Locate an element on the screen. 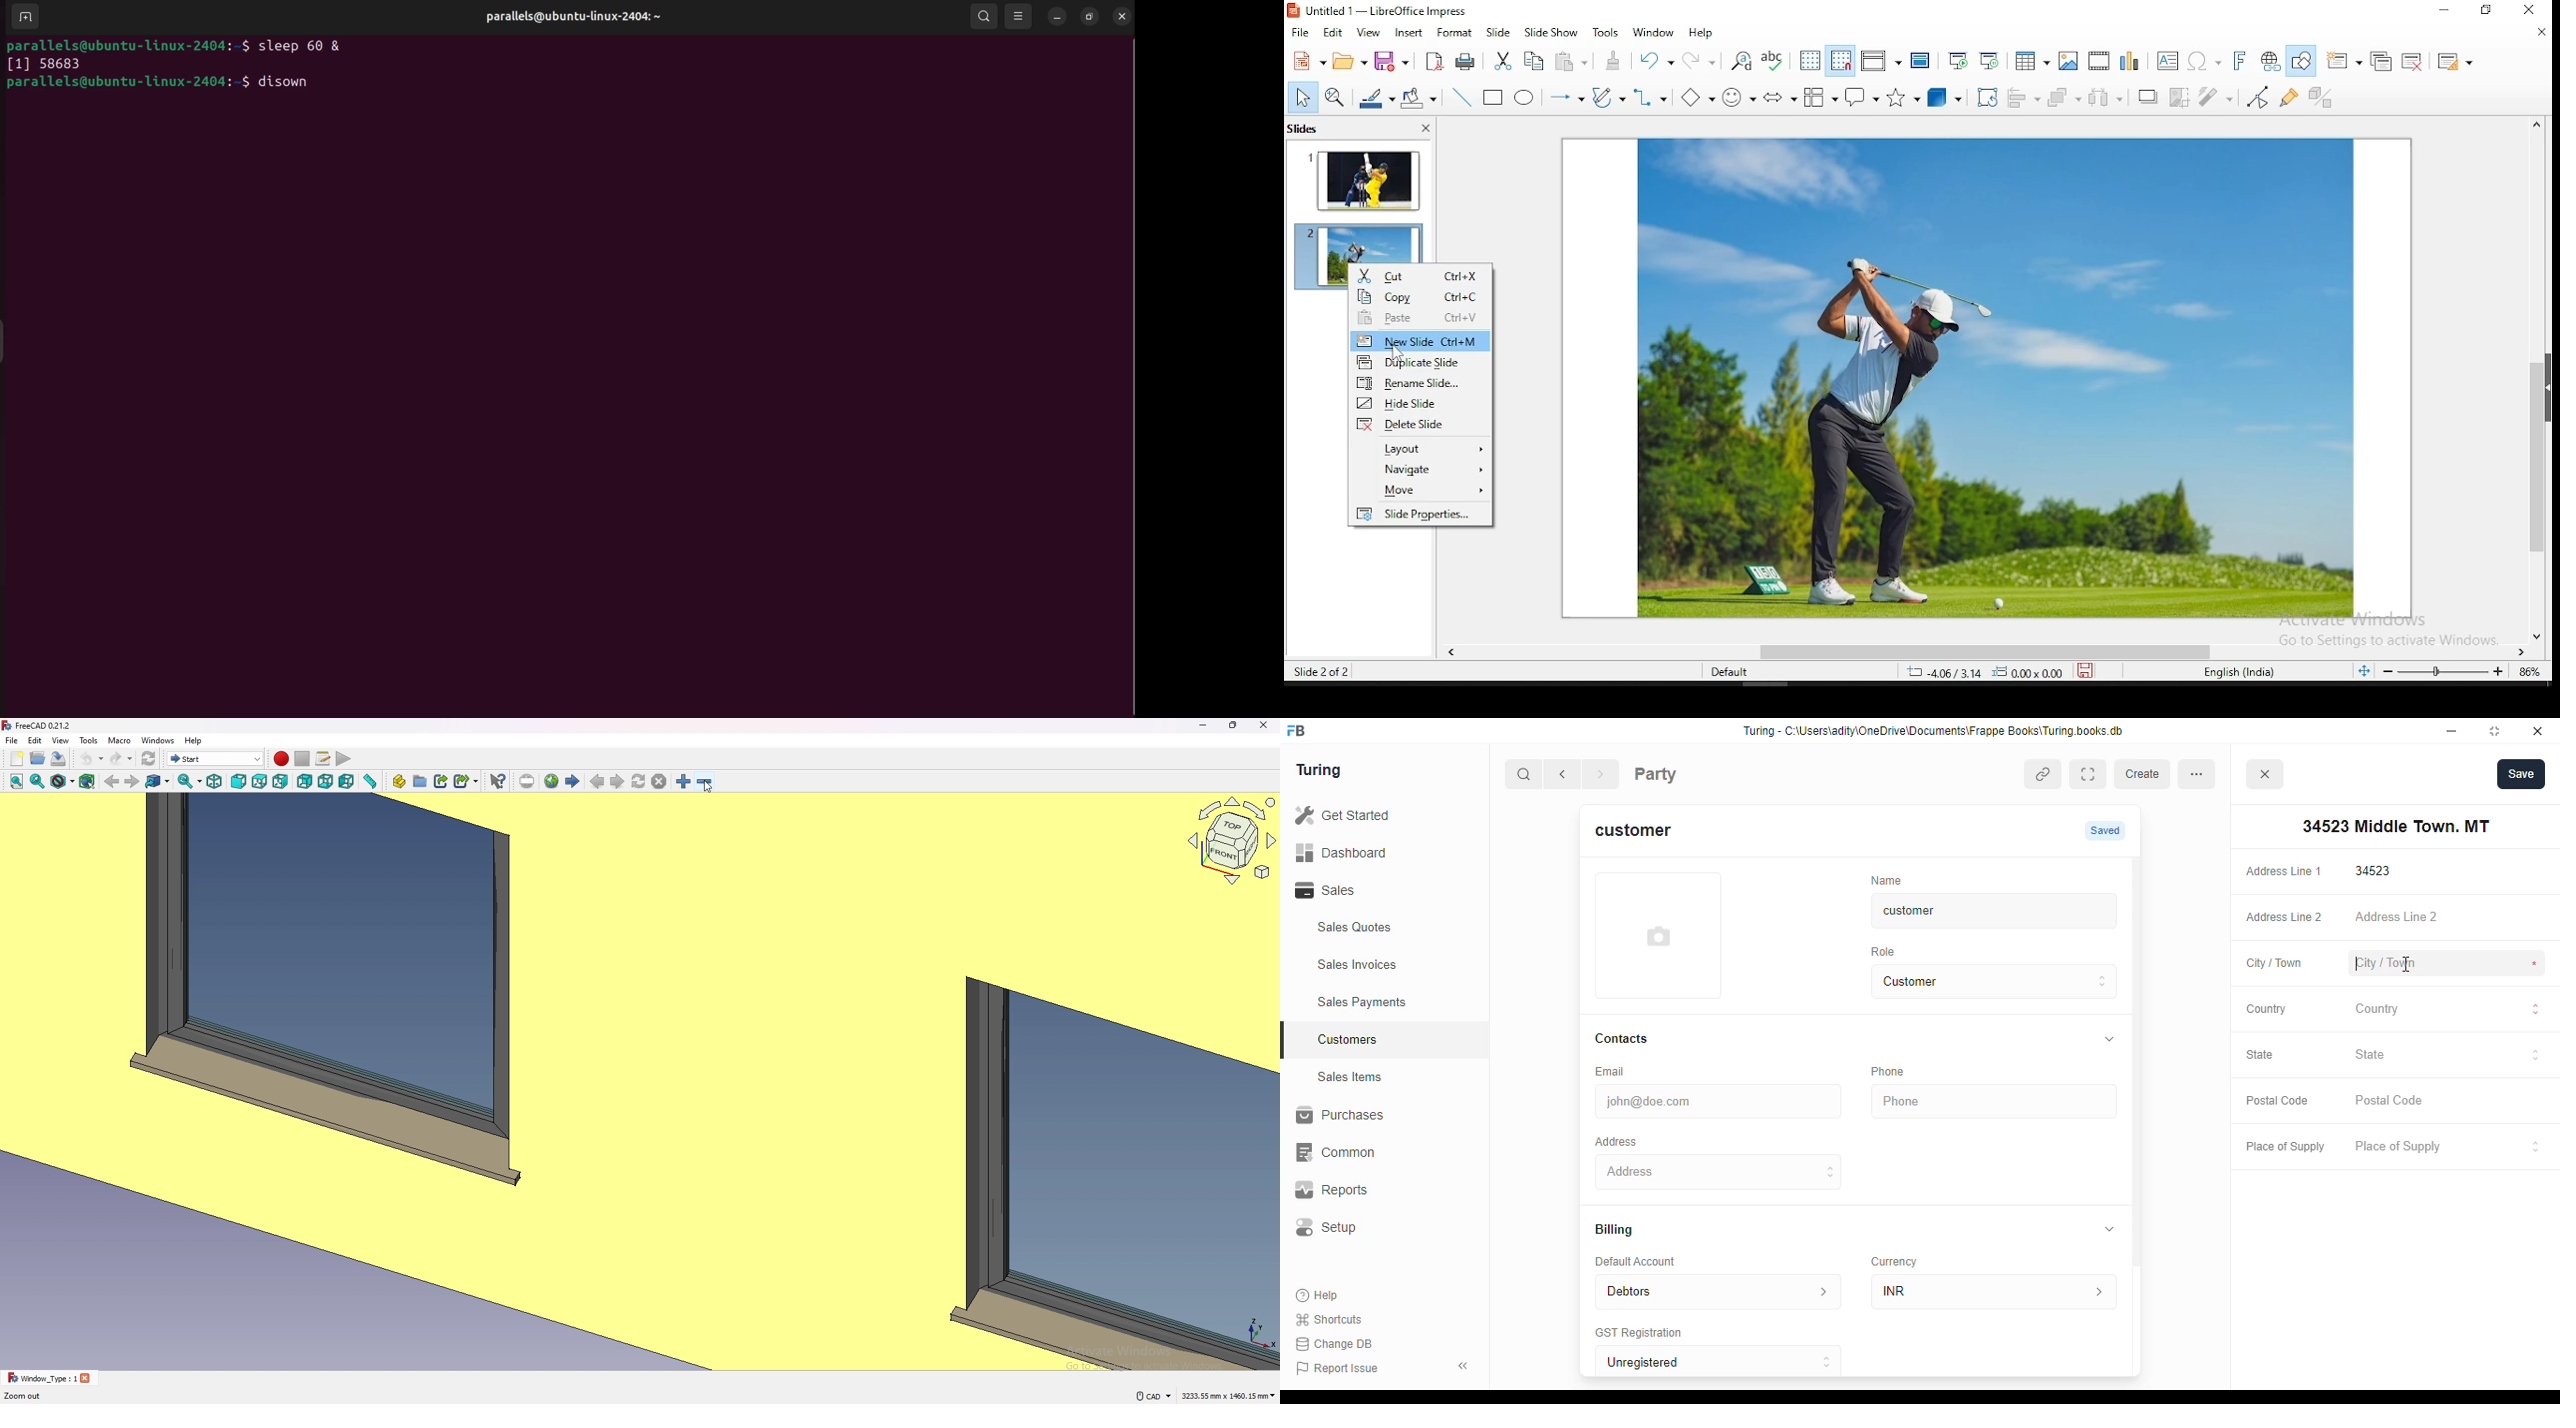  connectors is located at coordinates (1649, 99).